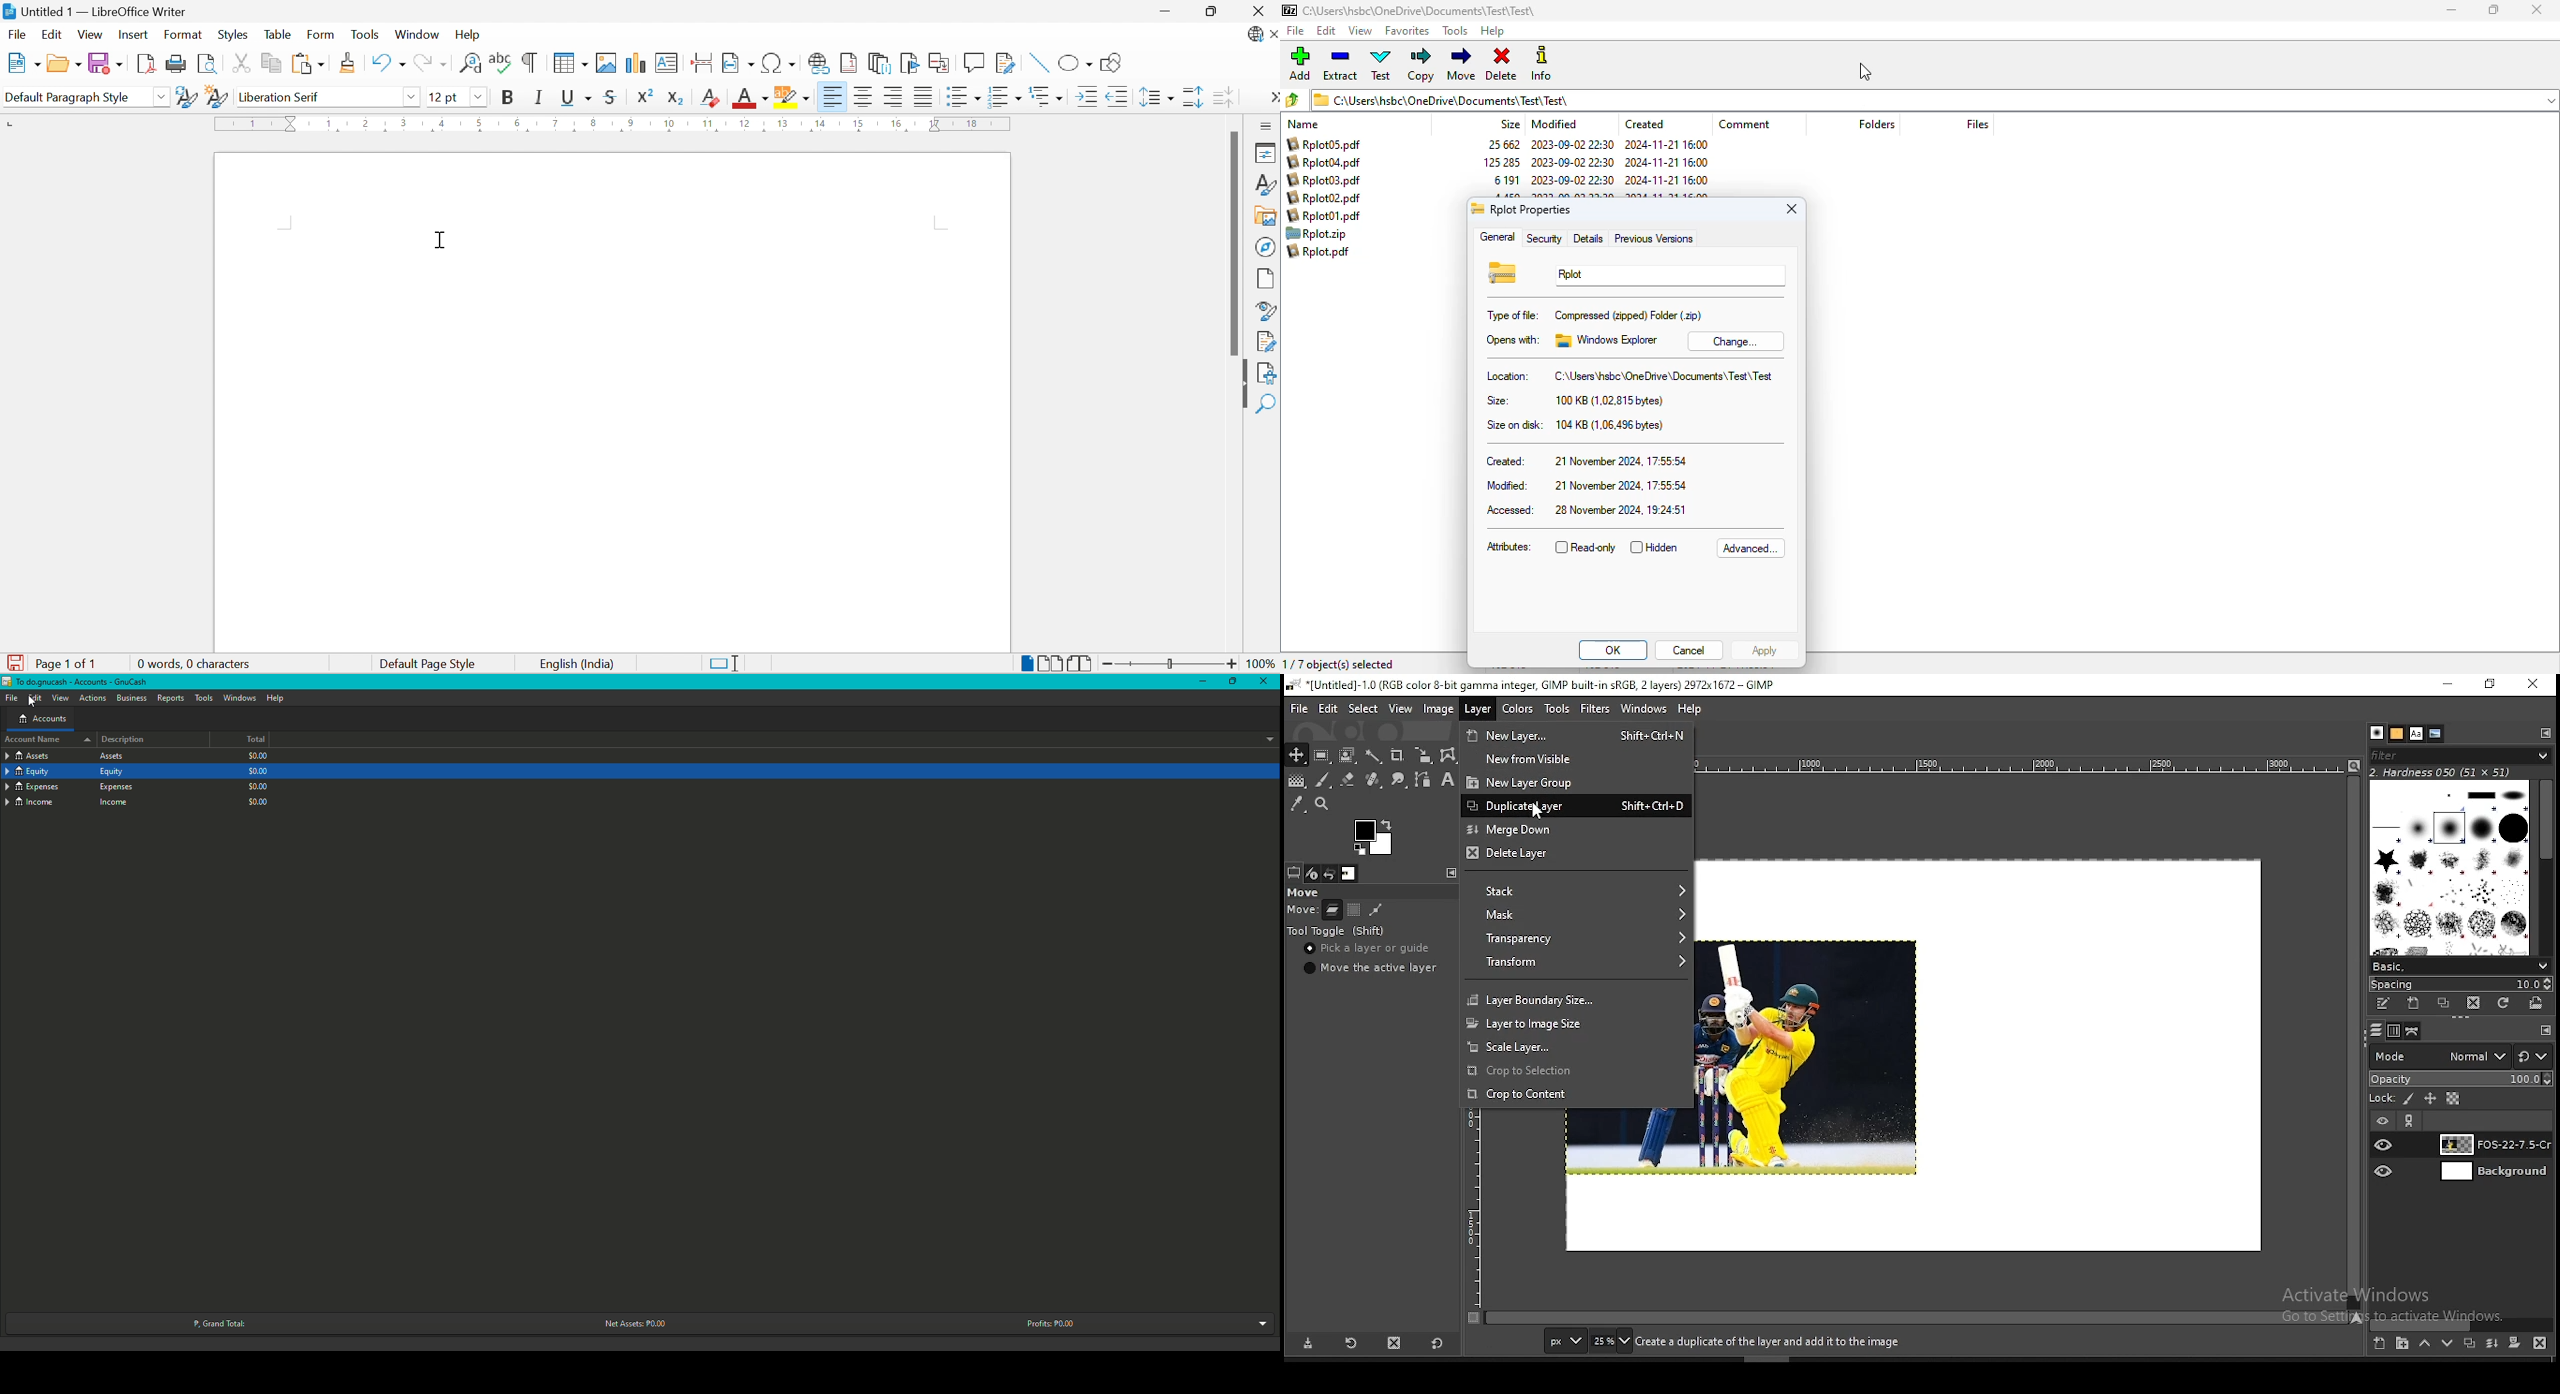 The height and width of the screenshot is (1400, 2576). What do you see at coordinates (2383, 1003) in the screenshot?
I see `edit this brush` at bounding box center [2383, 1003].